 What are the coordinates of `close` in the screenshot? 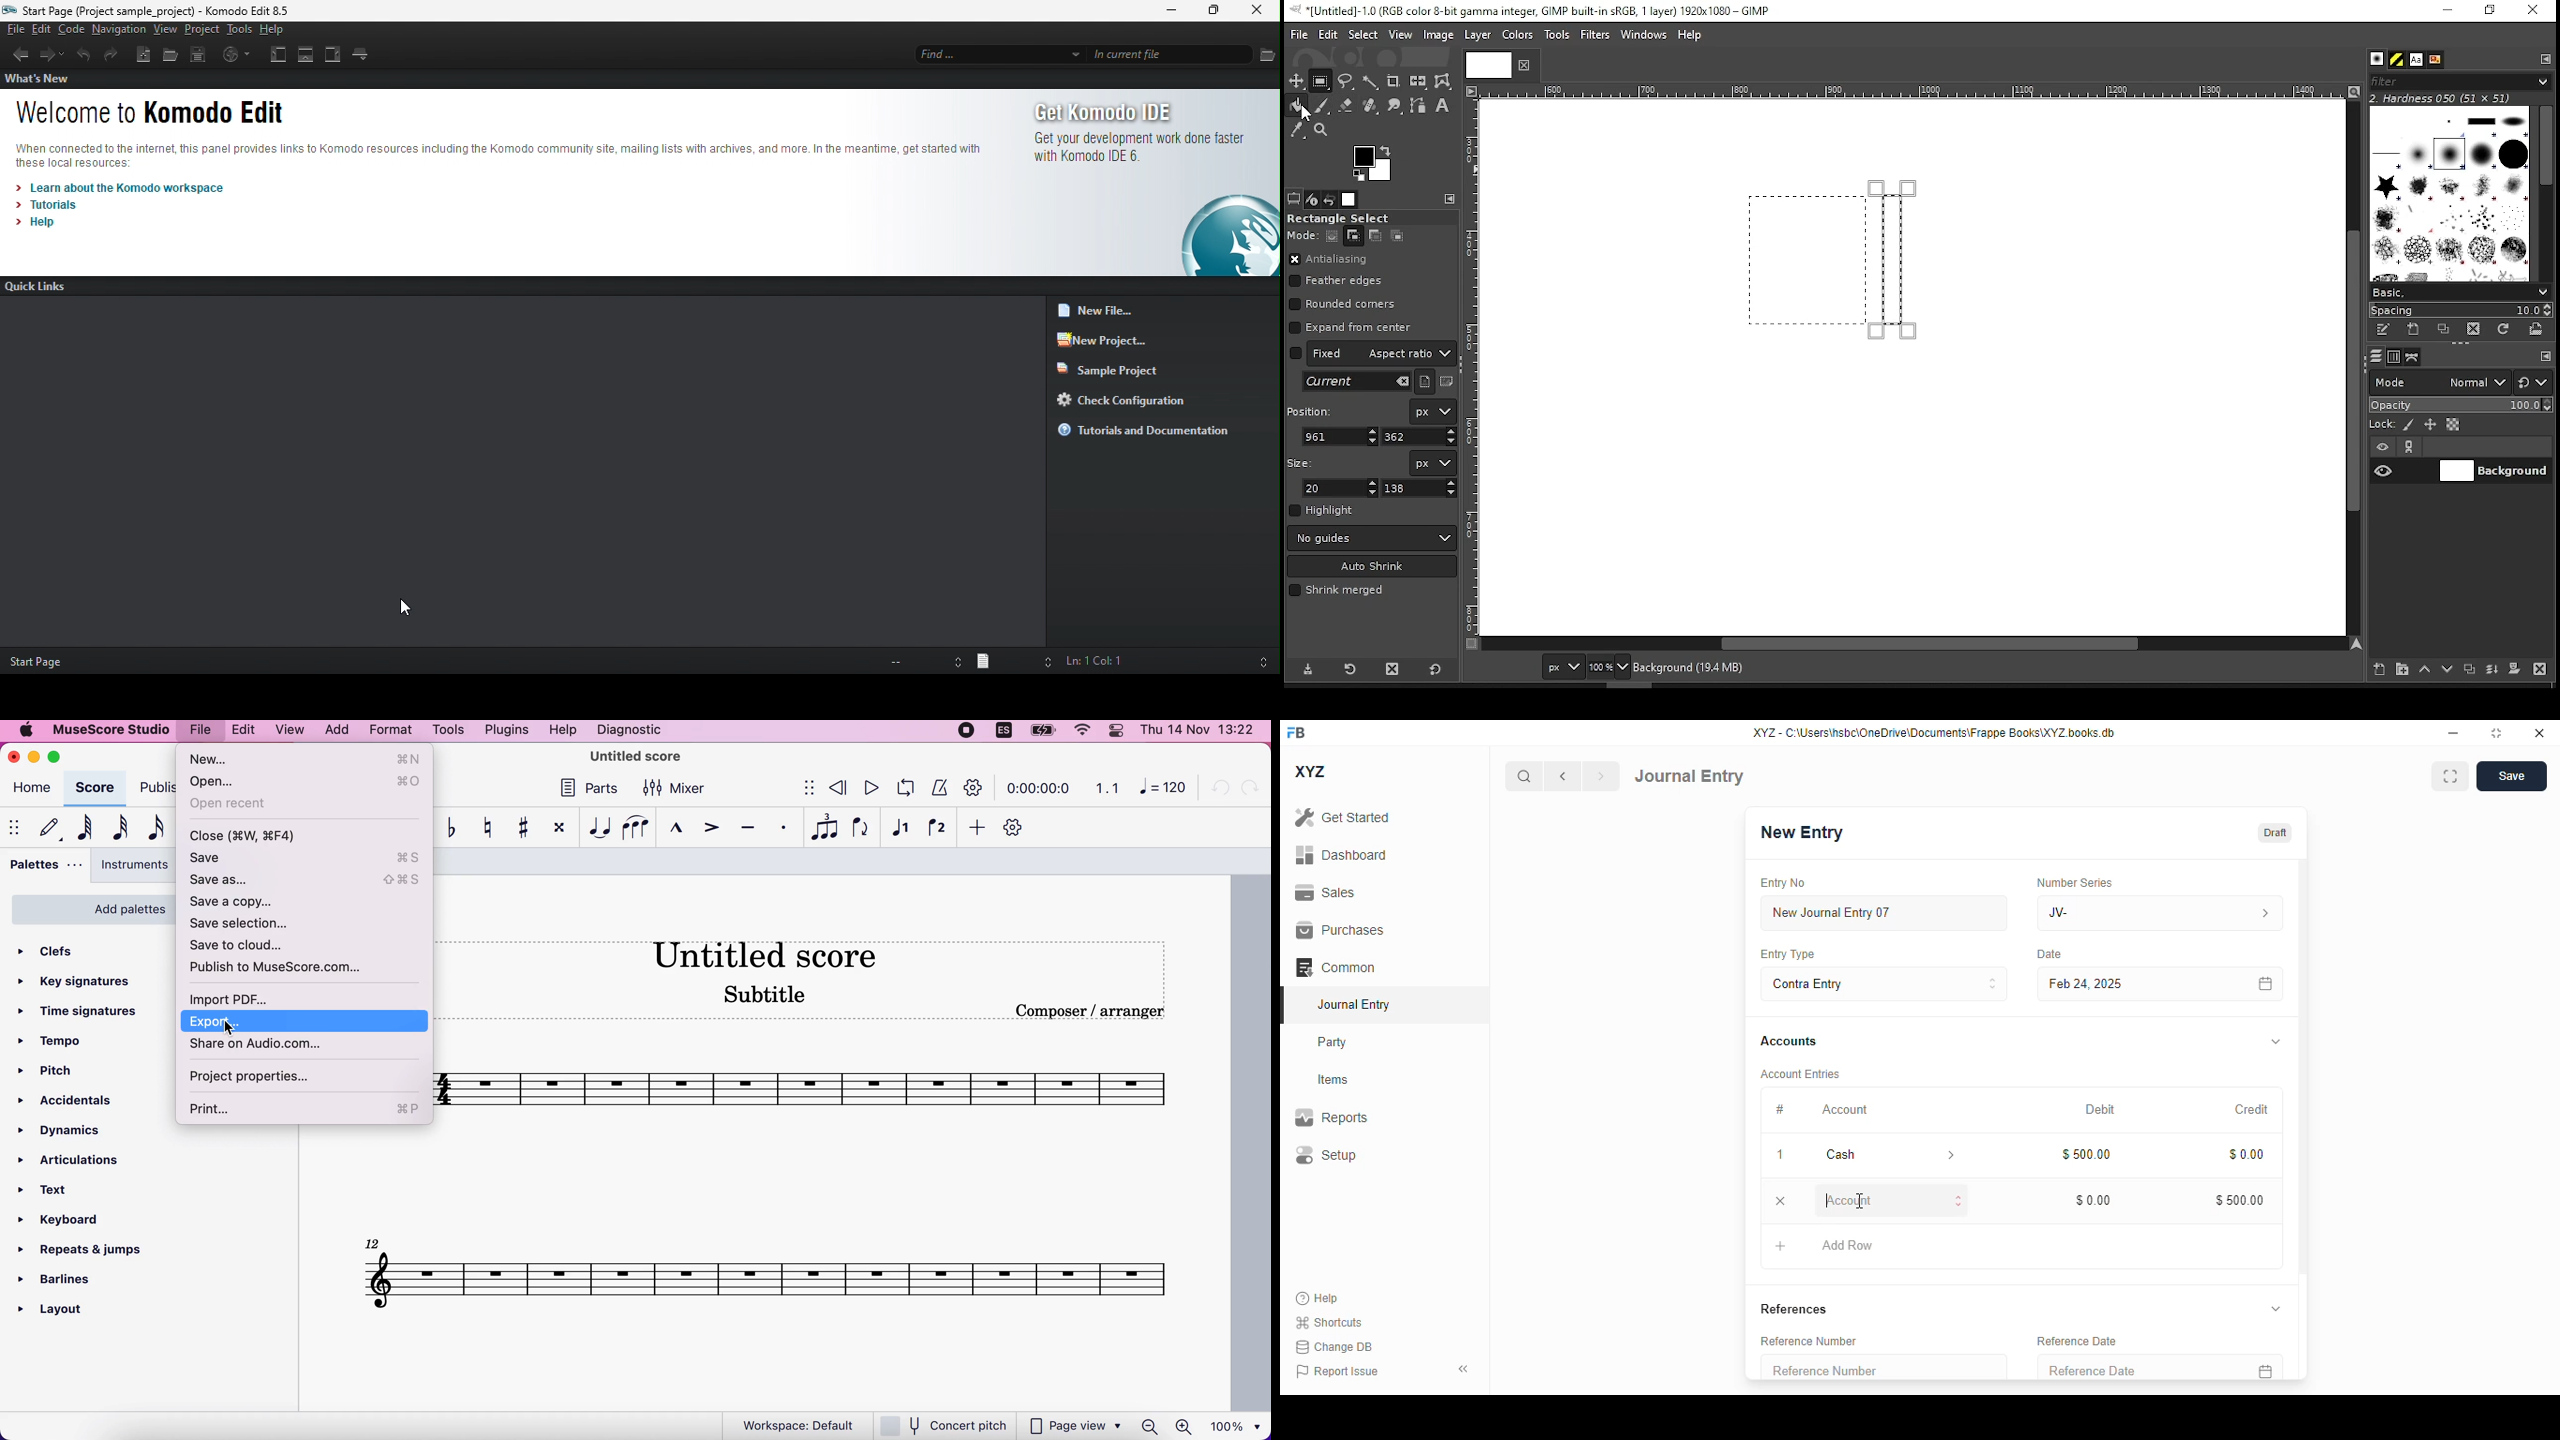 It's located at (2539, 733).